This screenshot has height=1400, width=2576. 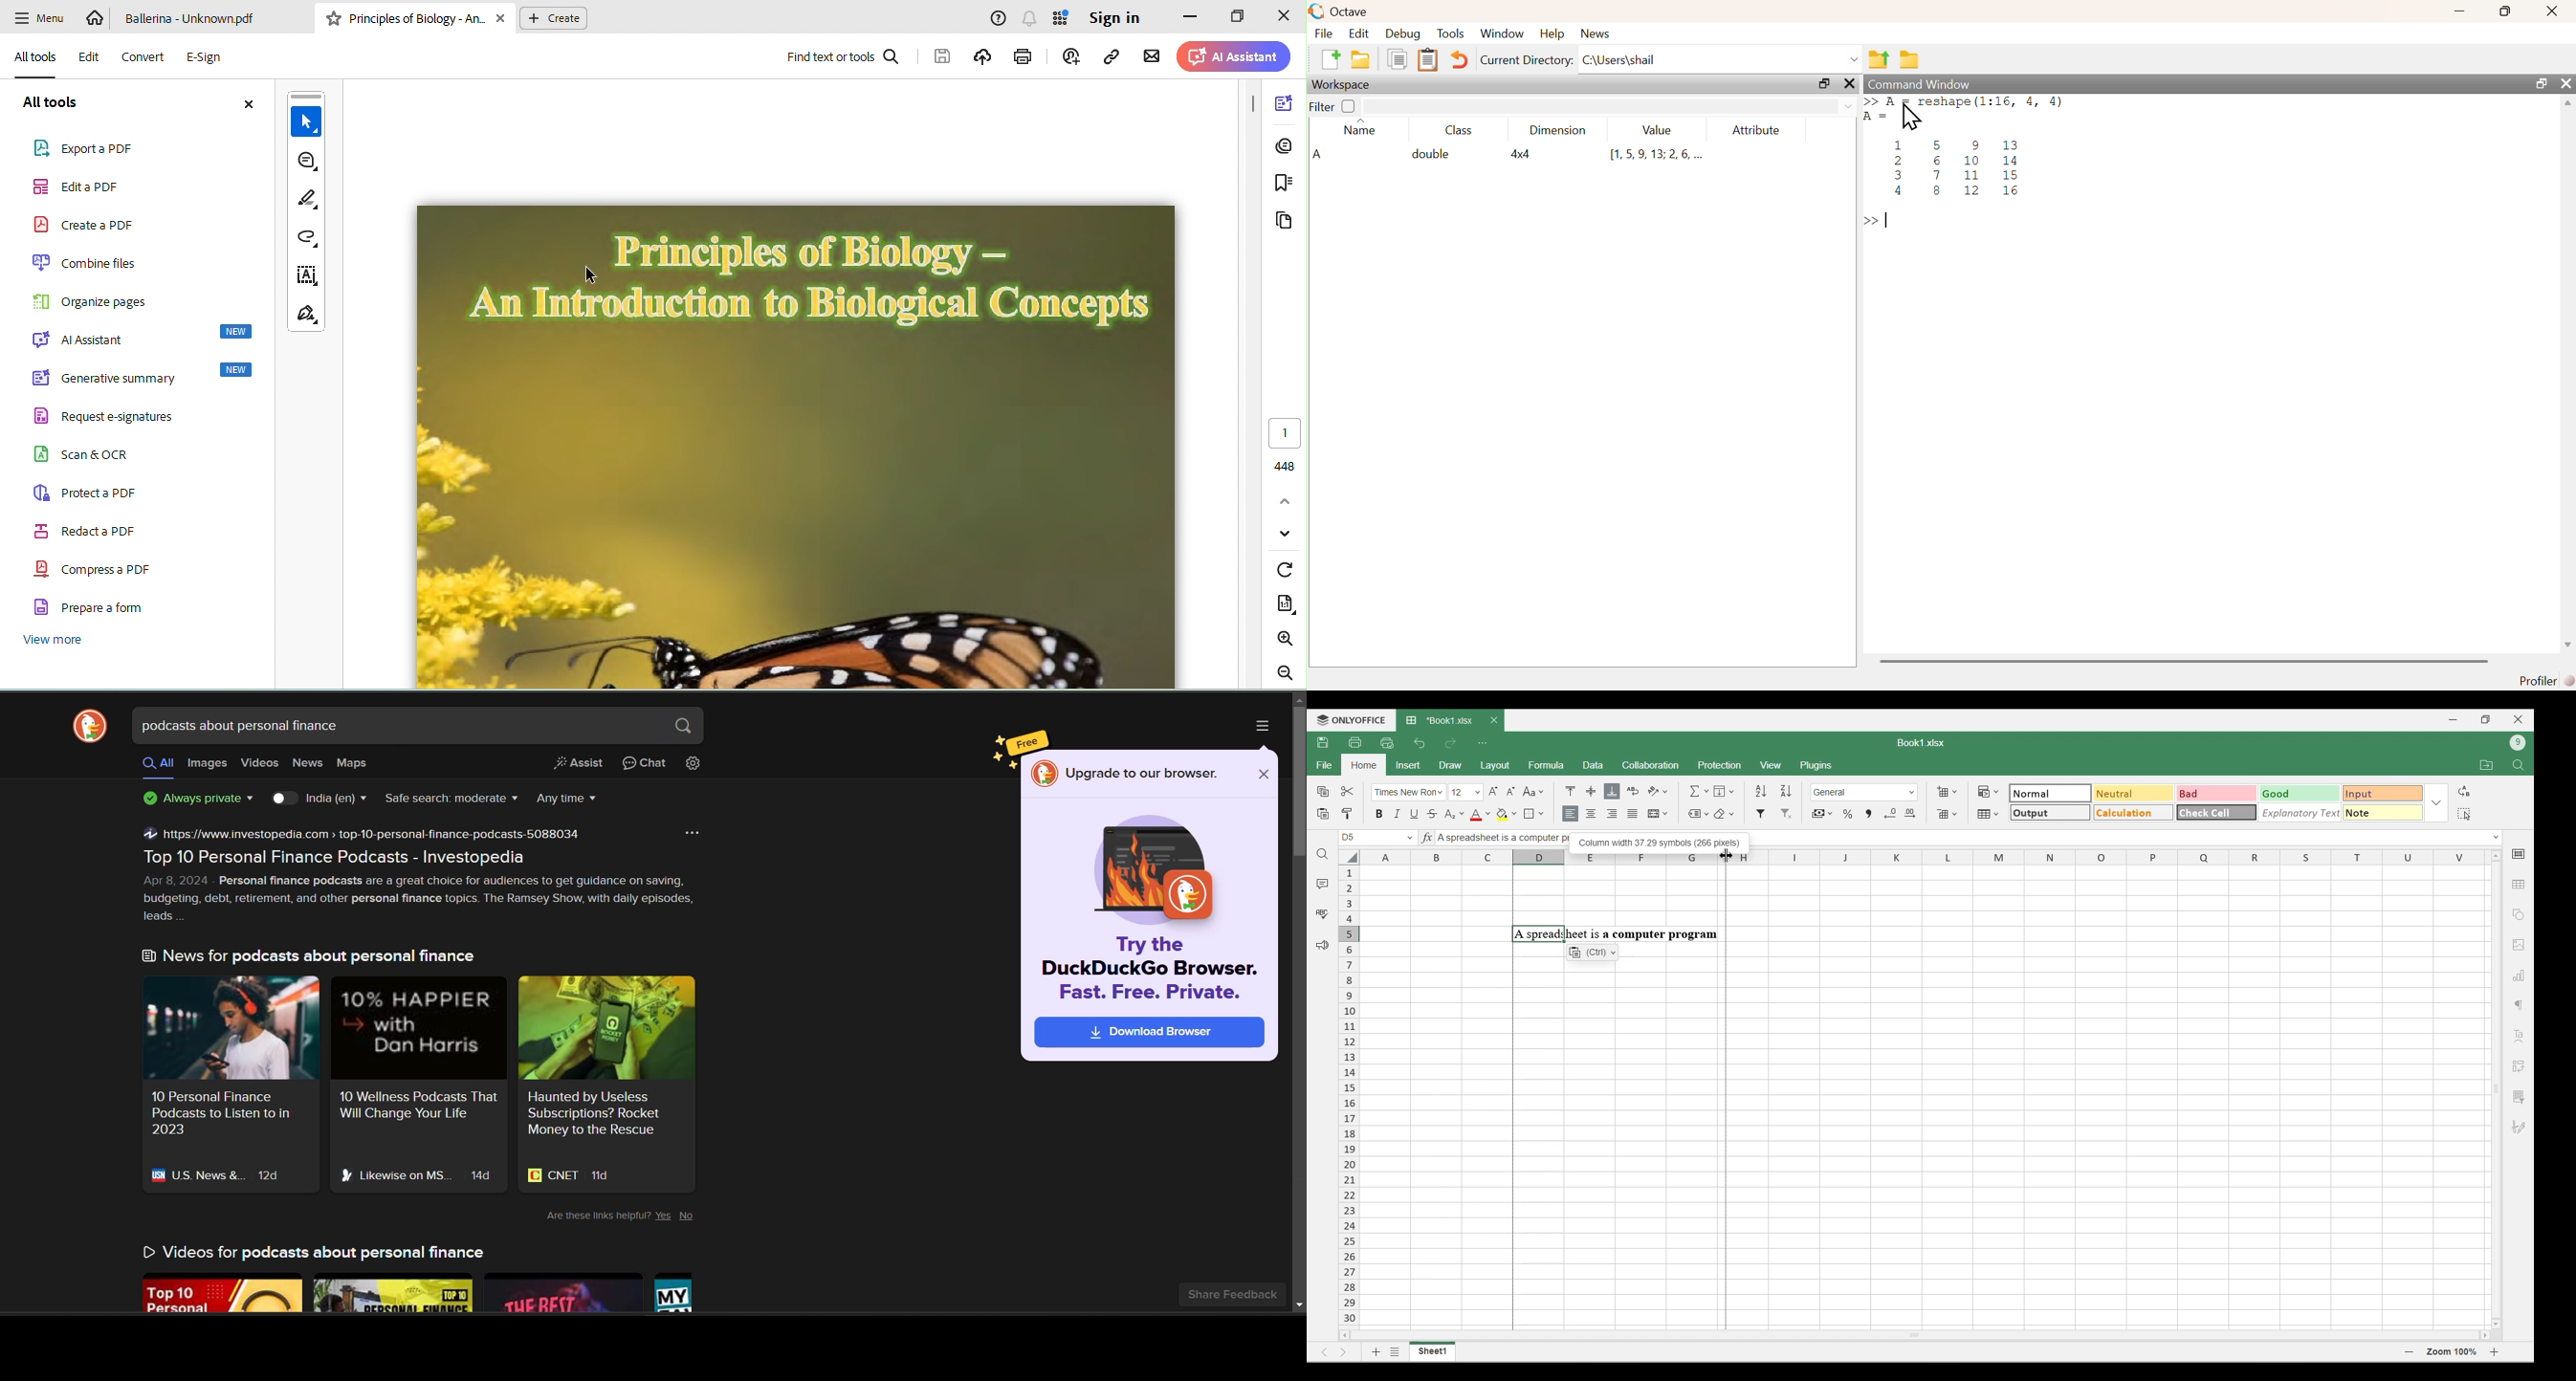 What do you see at coordinates (597, 275) in the screenshot?
I see `cursor` at bounding box center [597, 275].